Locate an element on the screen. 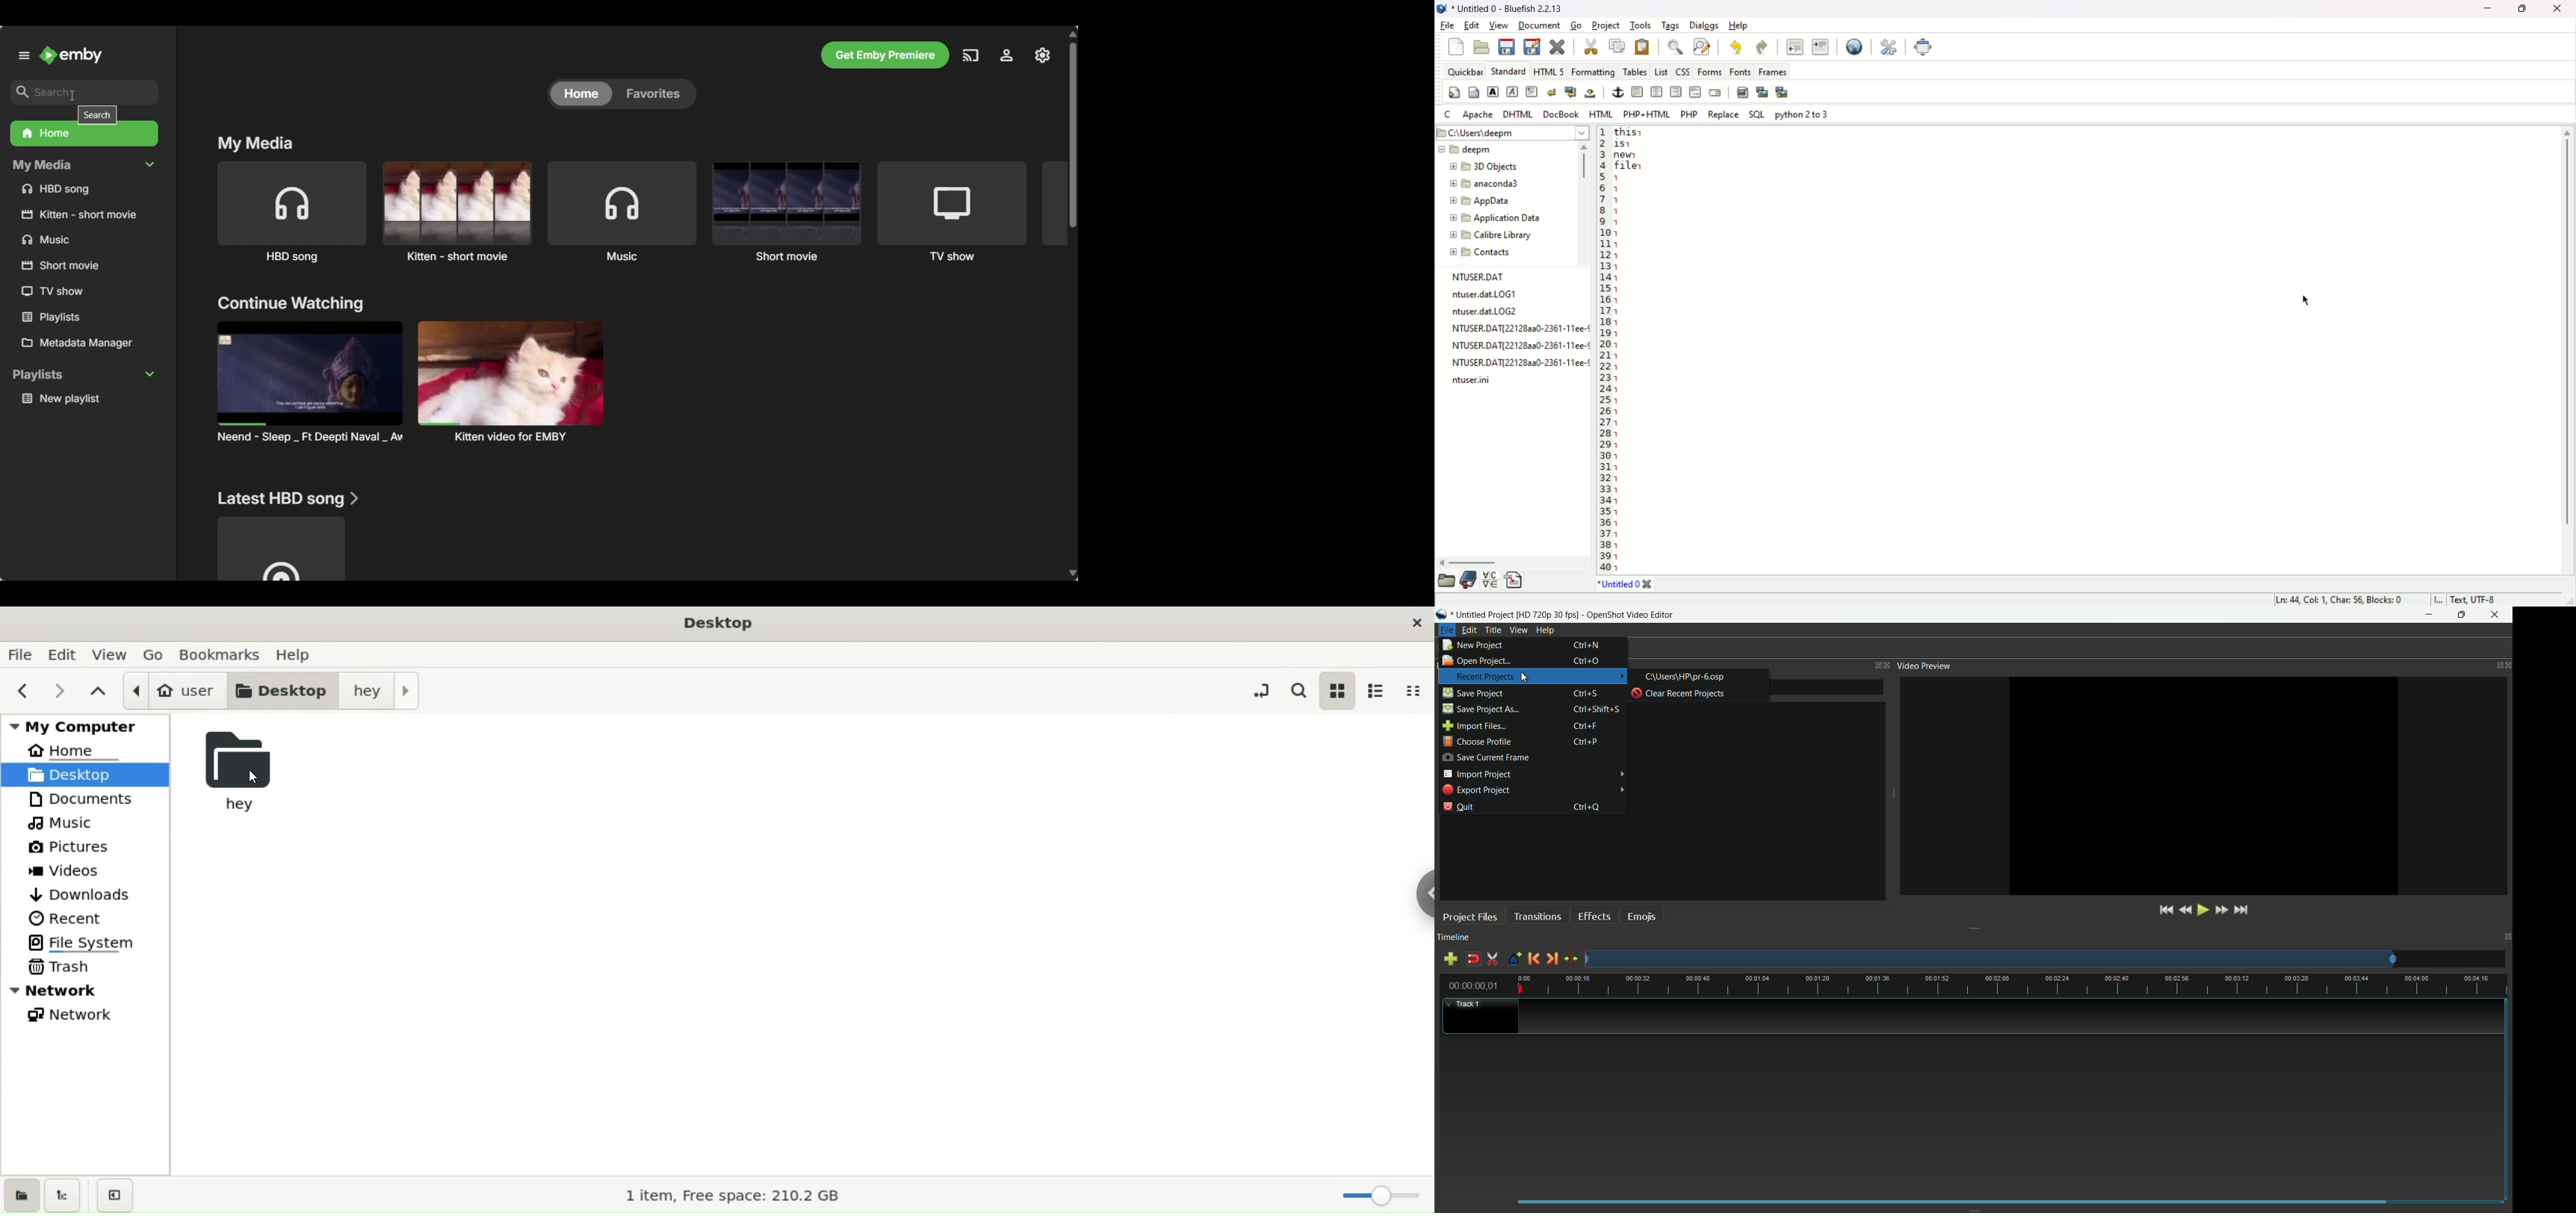 The image size is (2576, 1232). zoom is located at coordinates (1383, 1192).